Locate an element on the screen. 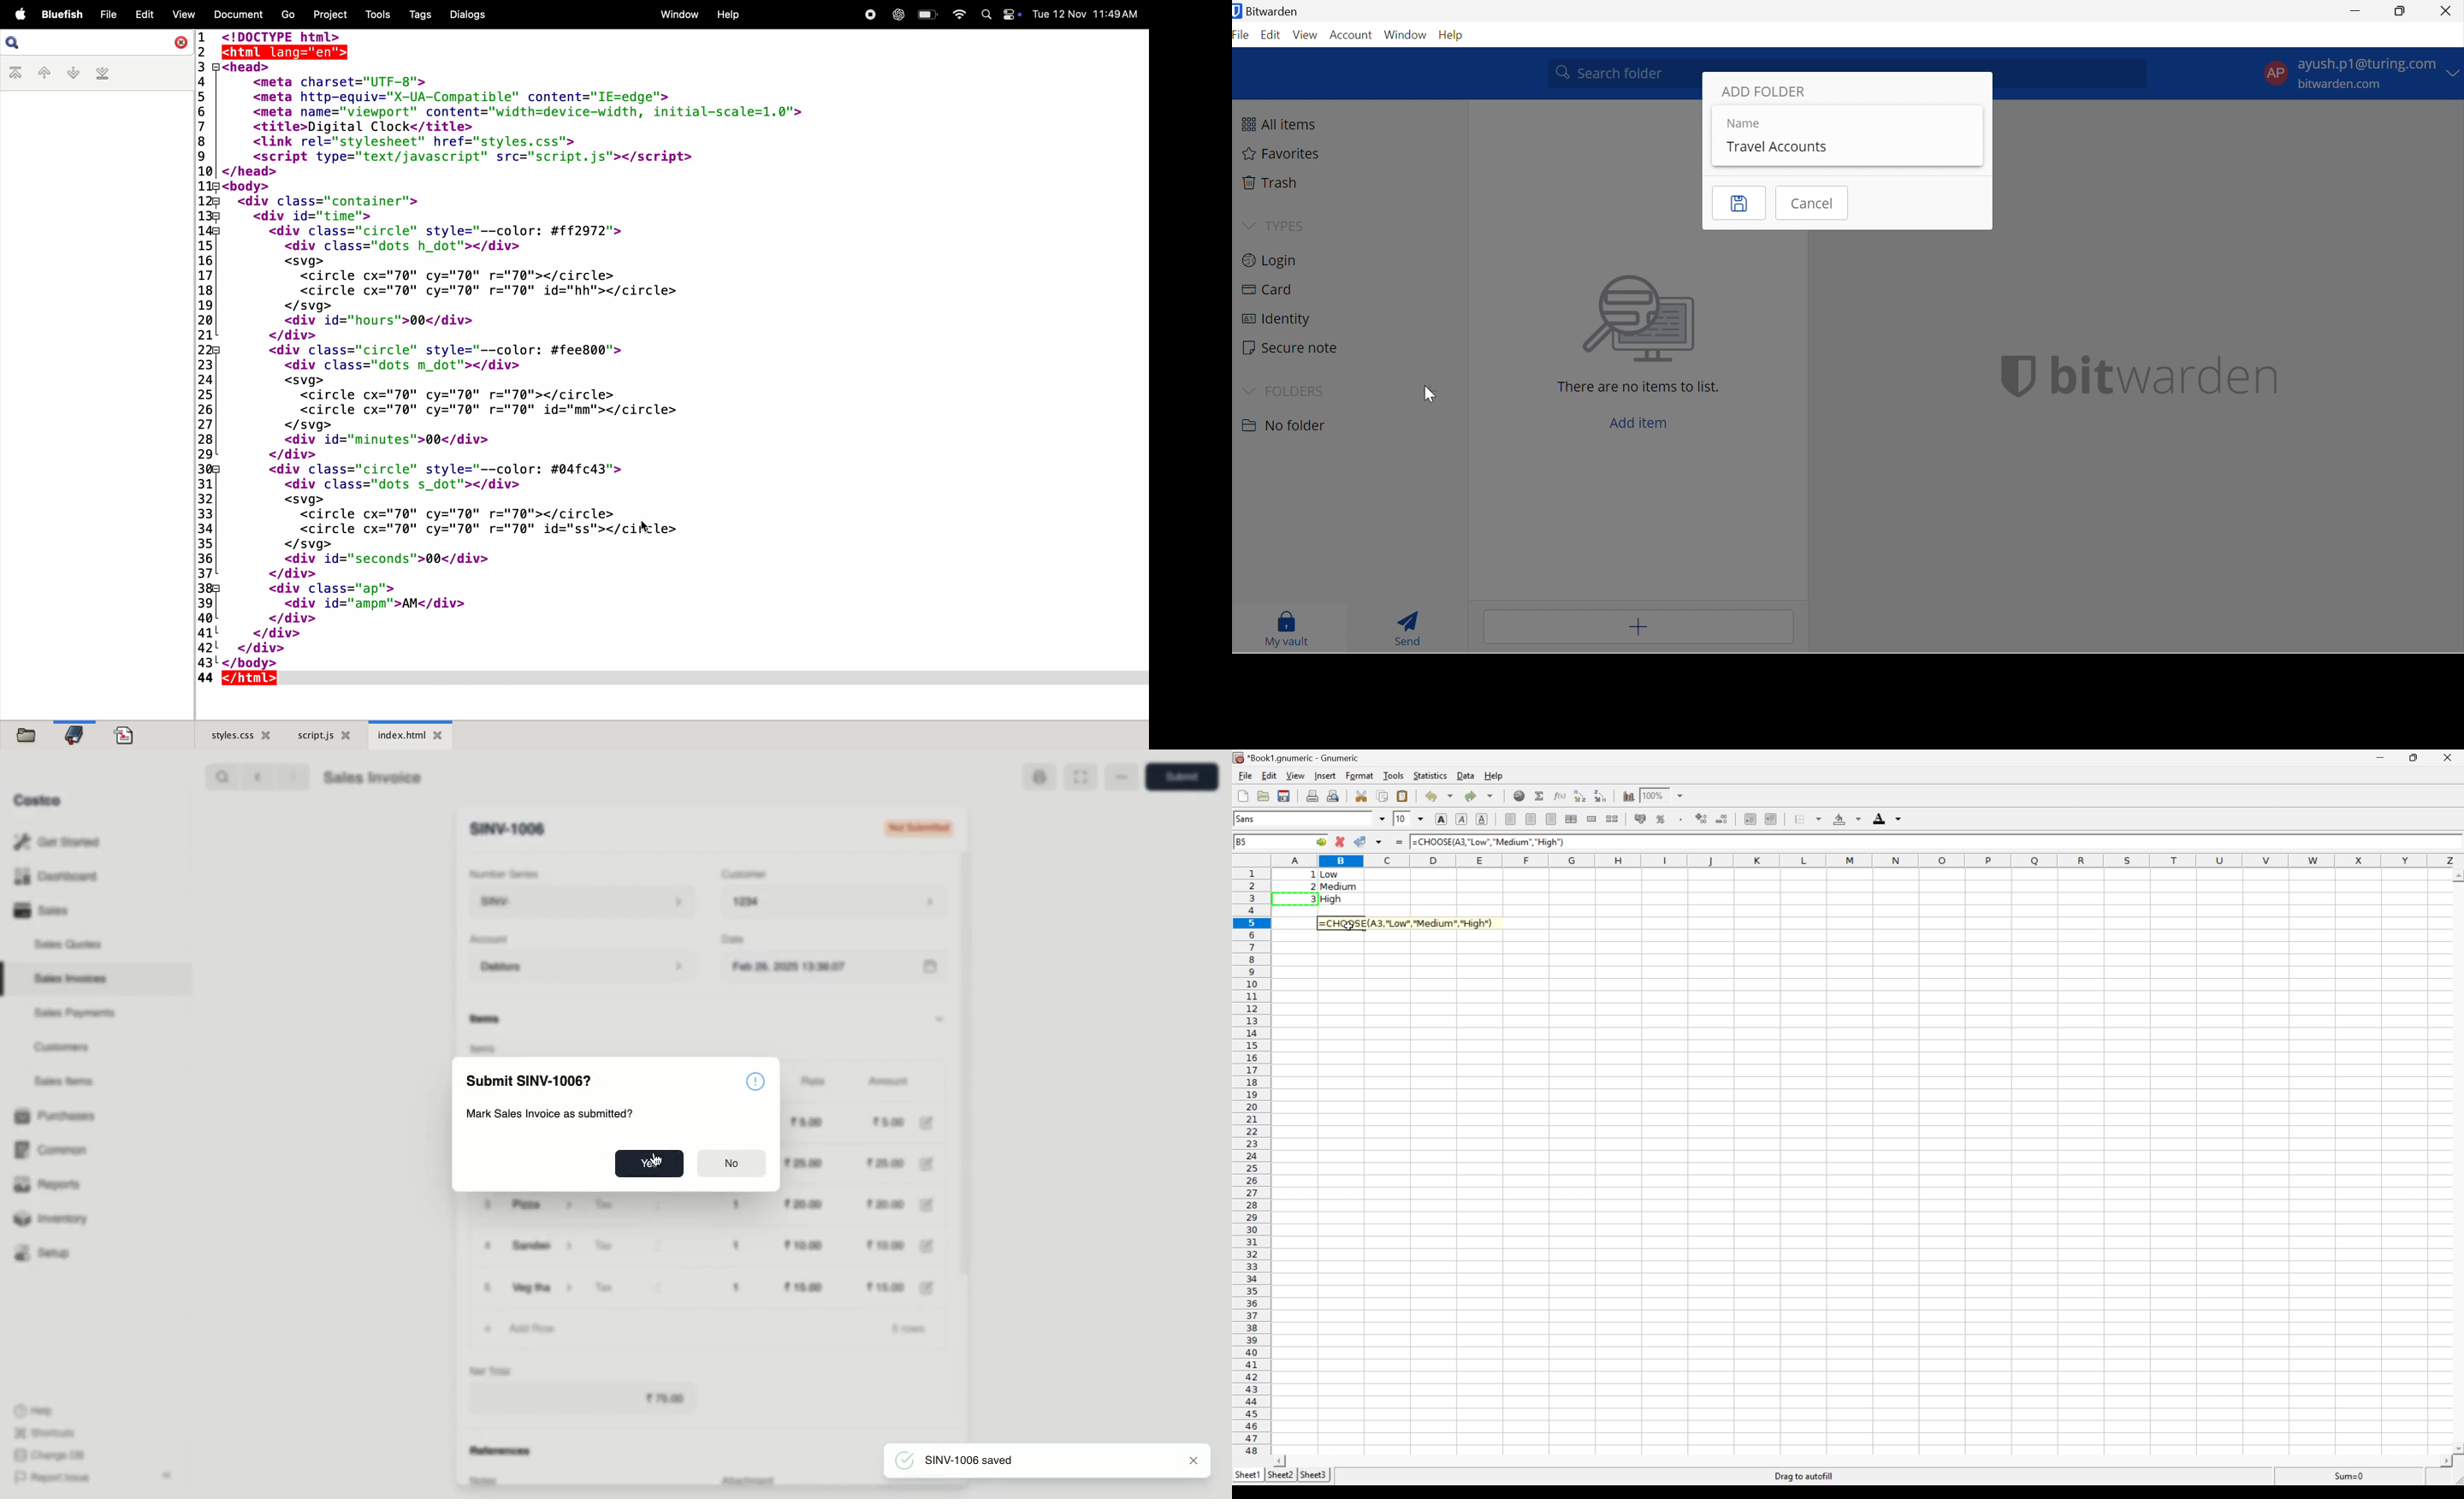 The width and height of the screenshot is (2464, 1512). Cursor is located at coordinates (1432, 394).